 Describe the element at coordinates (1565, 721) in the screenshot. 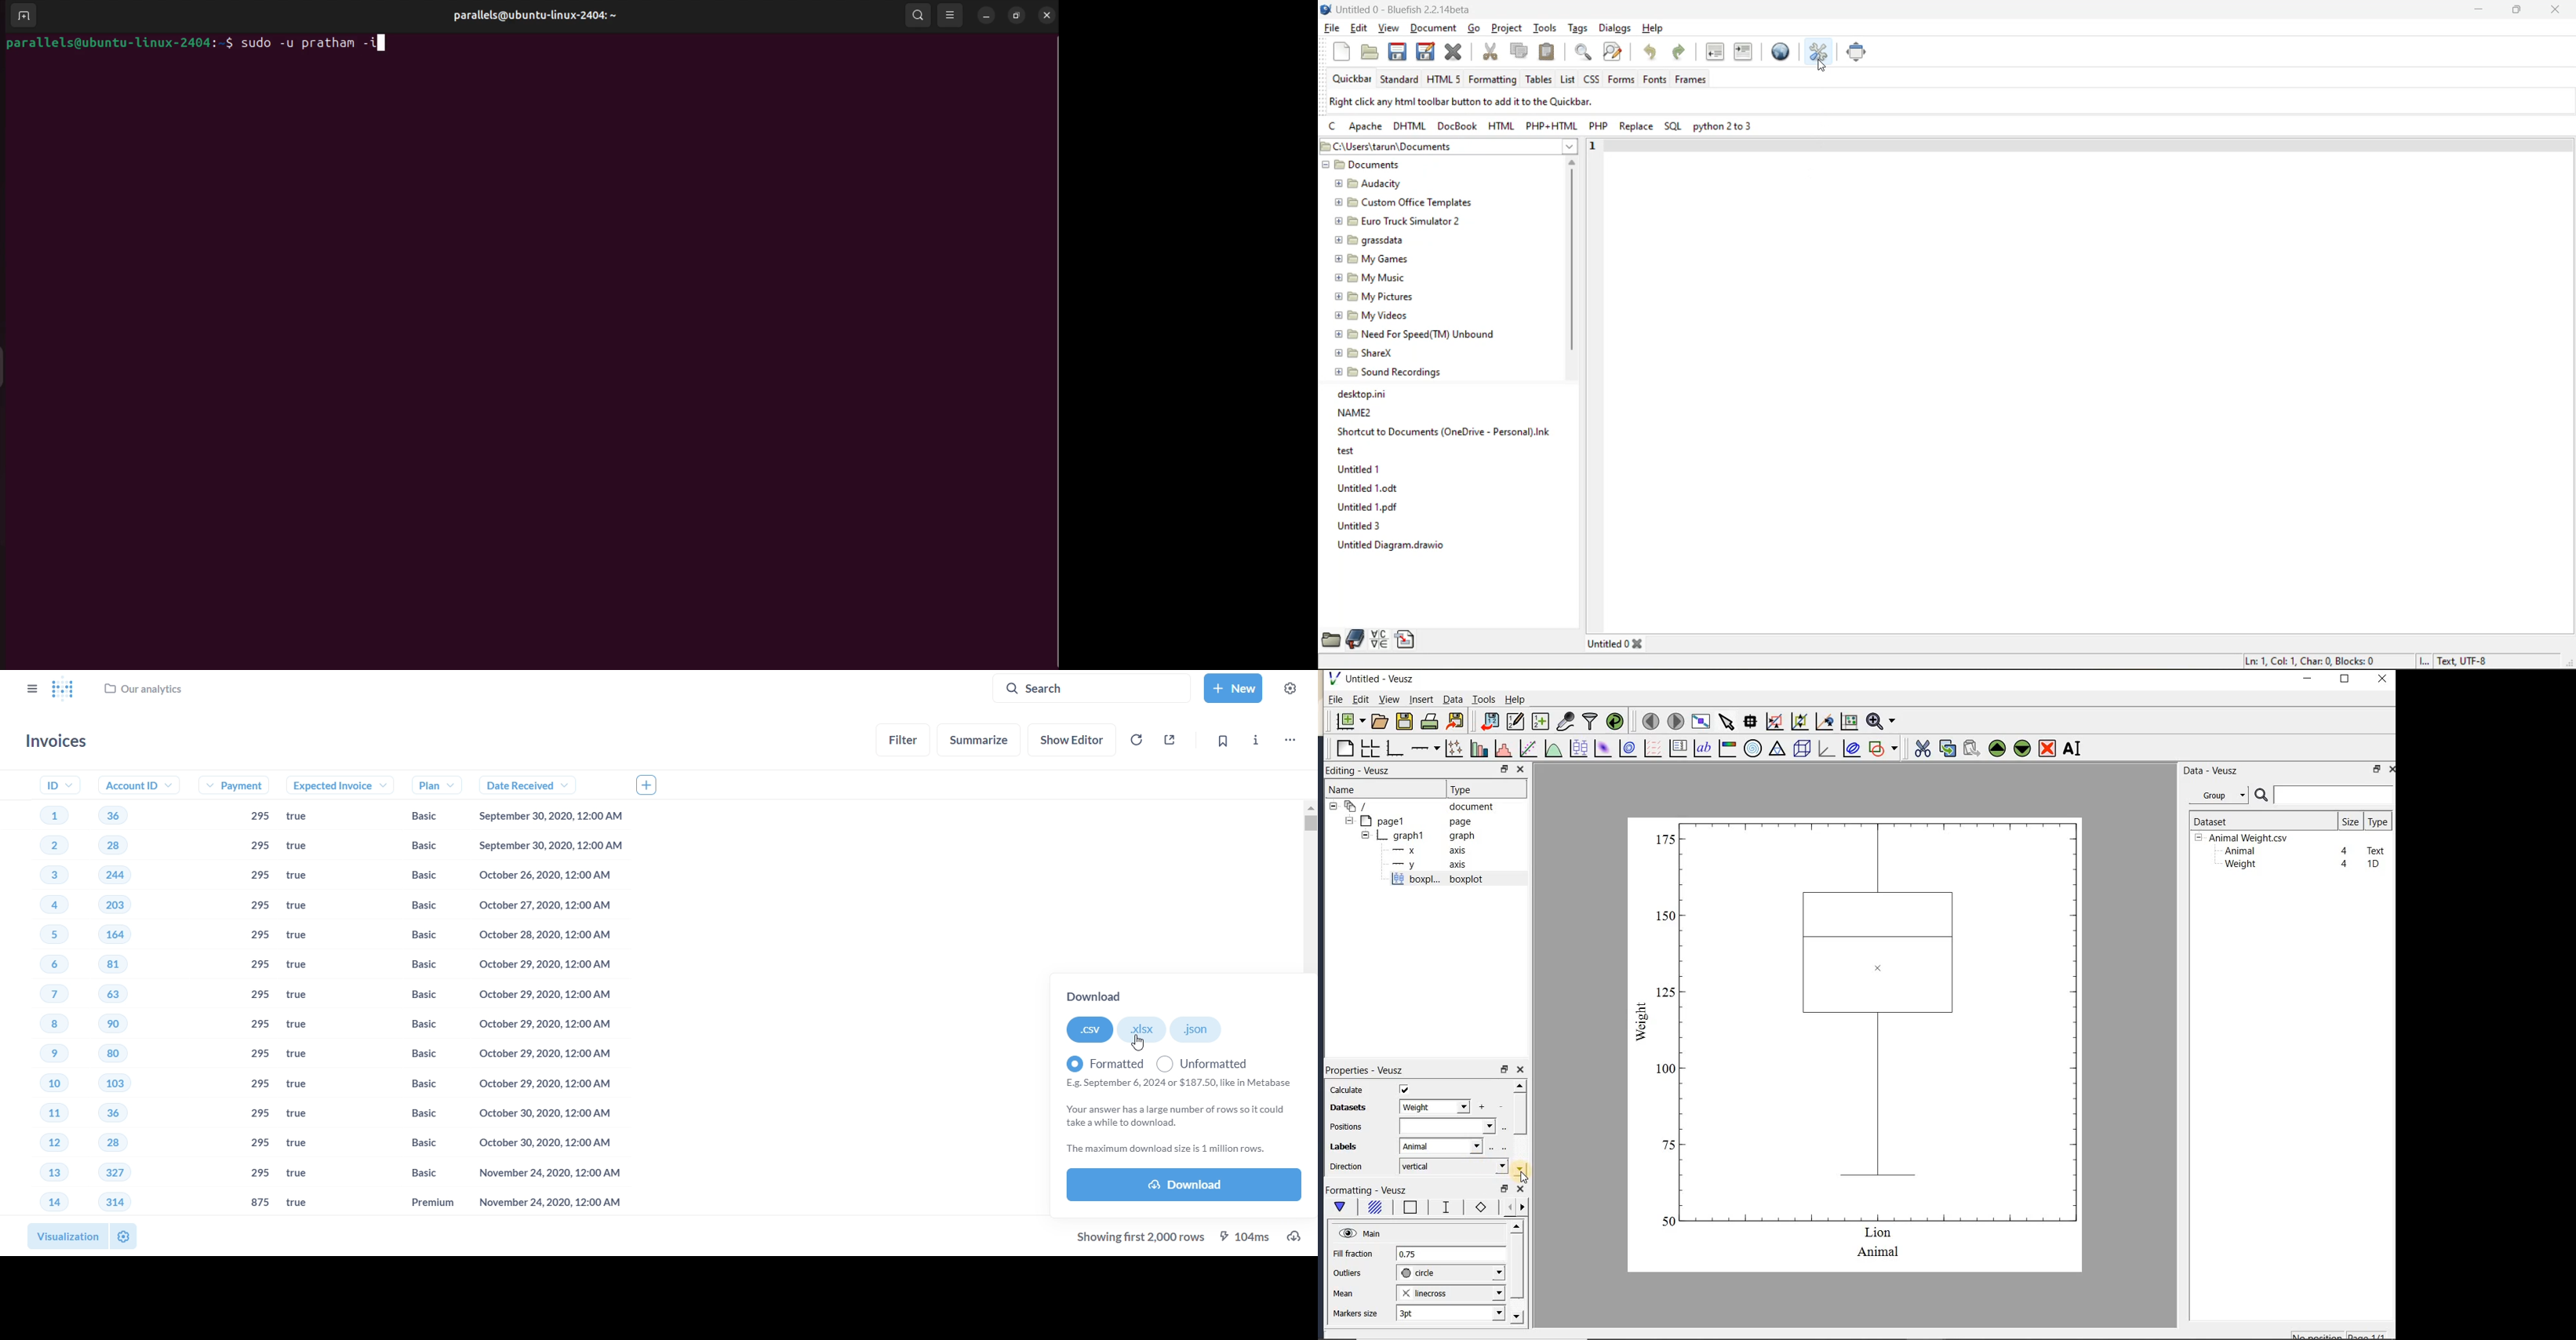

I see `capture remote data` at that location.